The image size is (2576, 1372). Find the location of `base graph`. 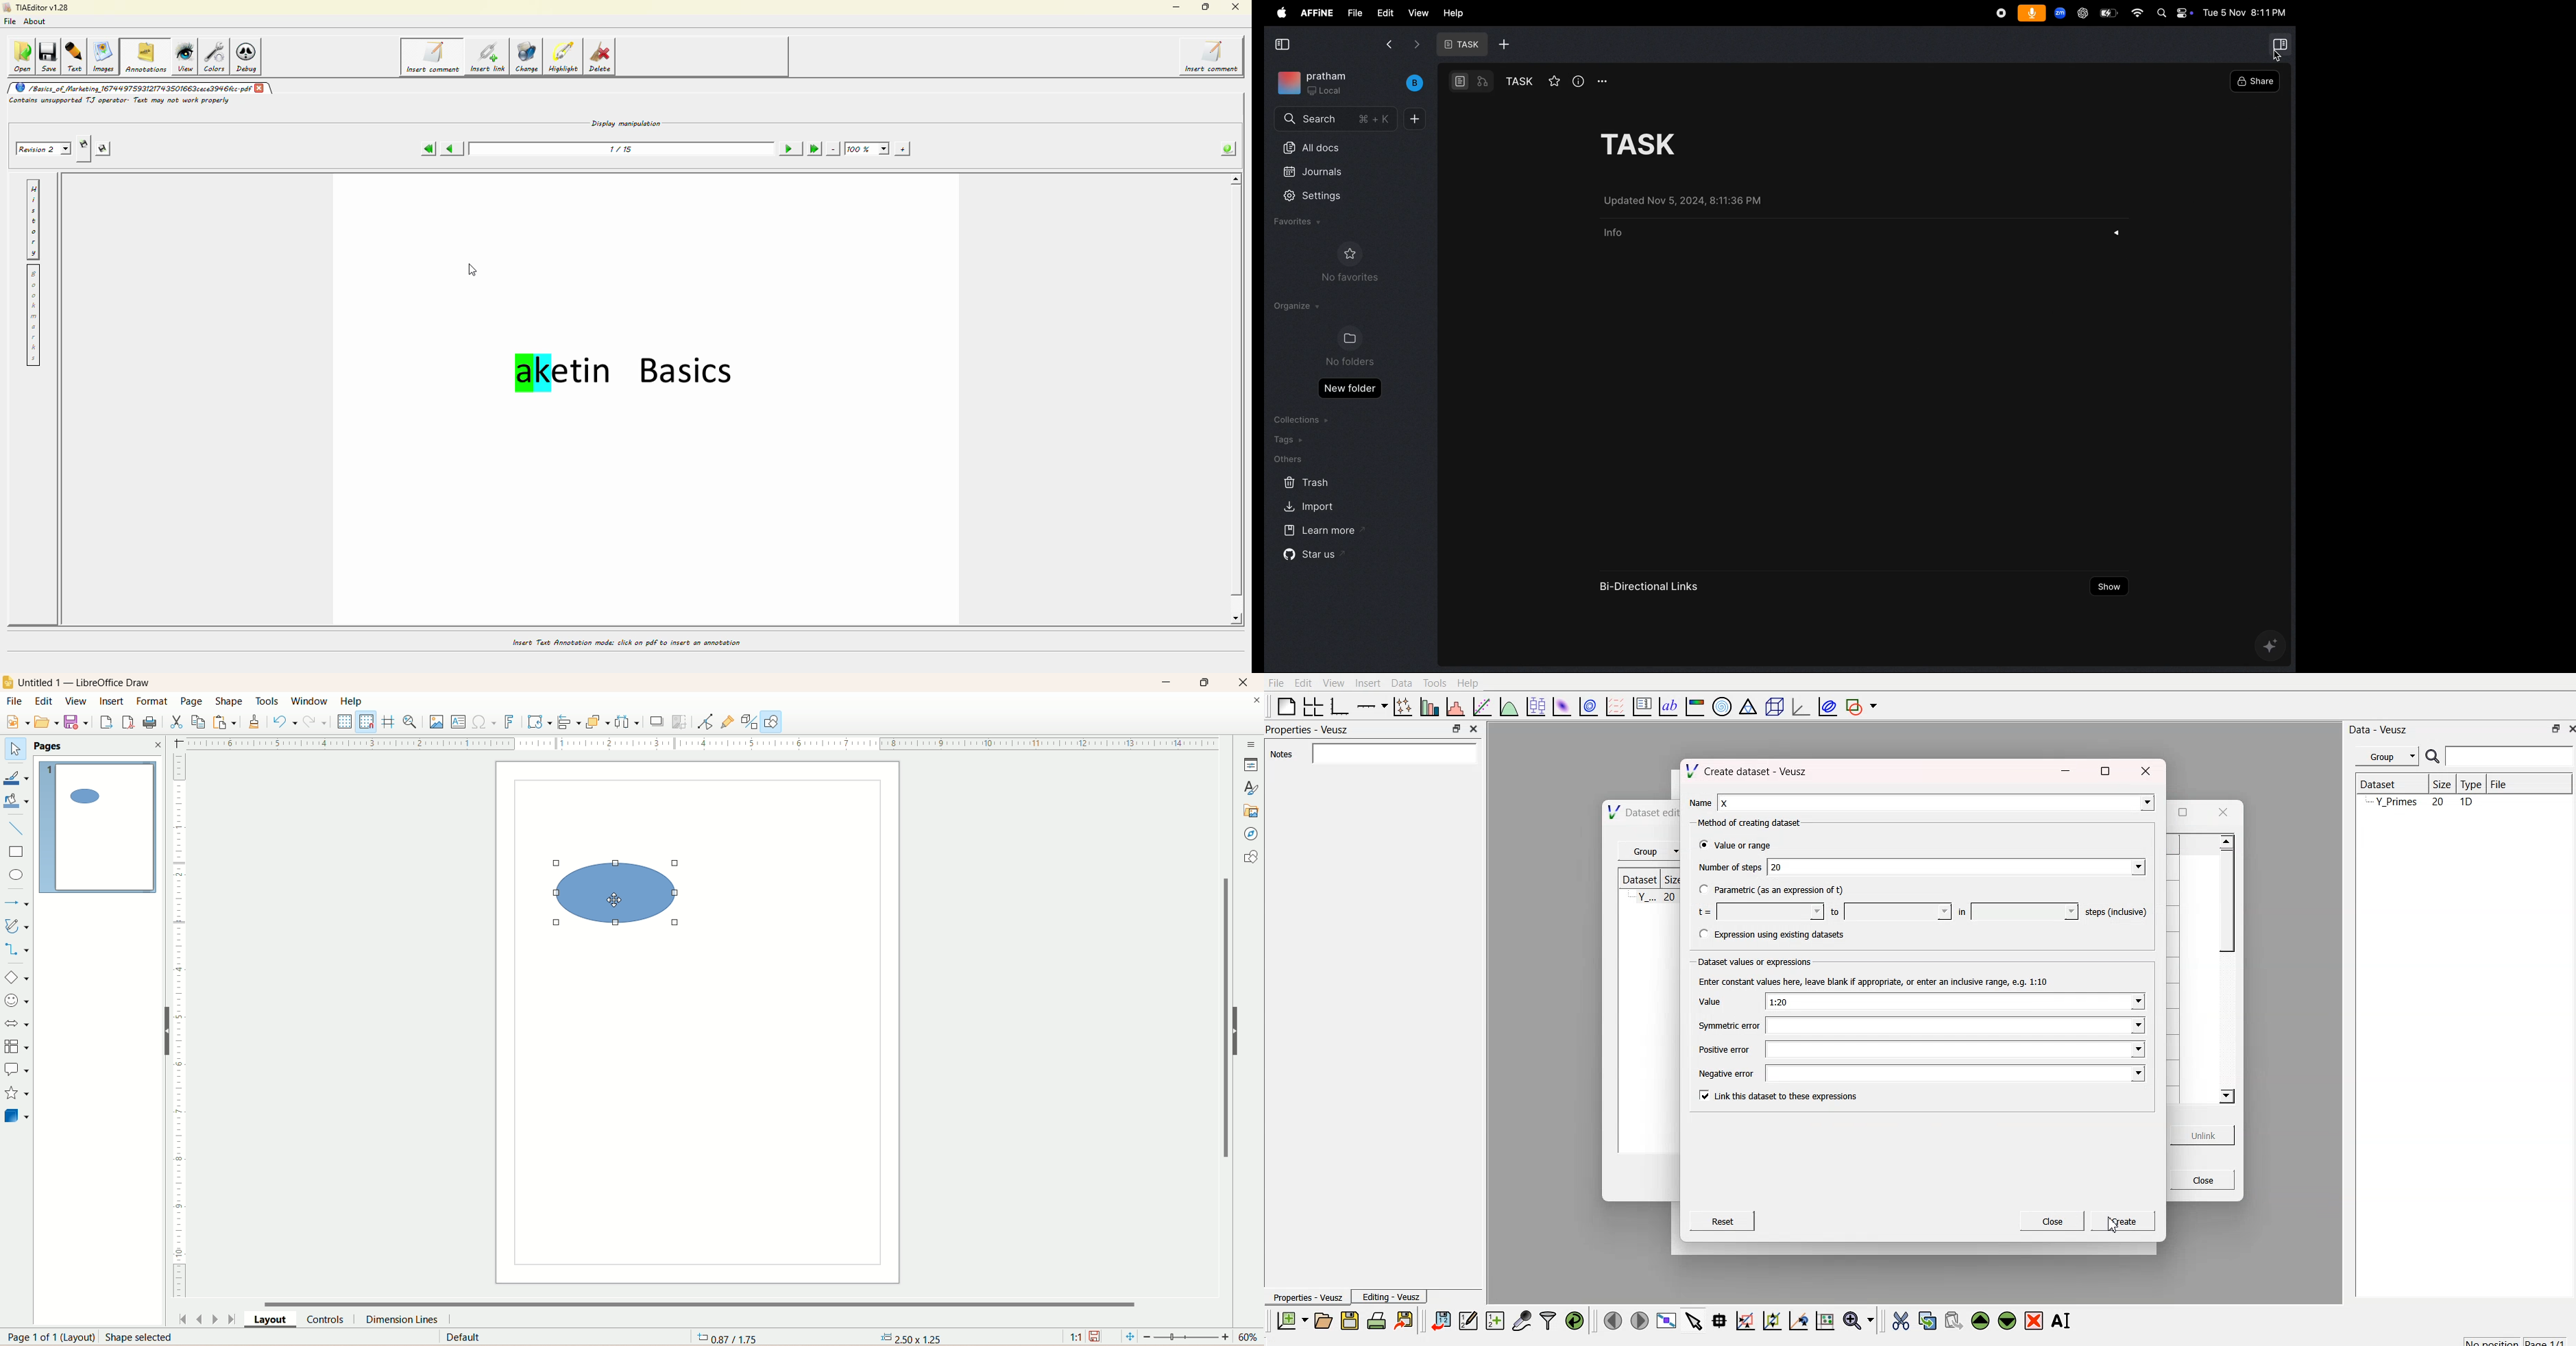

base graph is located at coordinates (1337, 705).